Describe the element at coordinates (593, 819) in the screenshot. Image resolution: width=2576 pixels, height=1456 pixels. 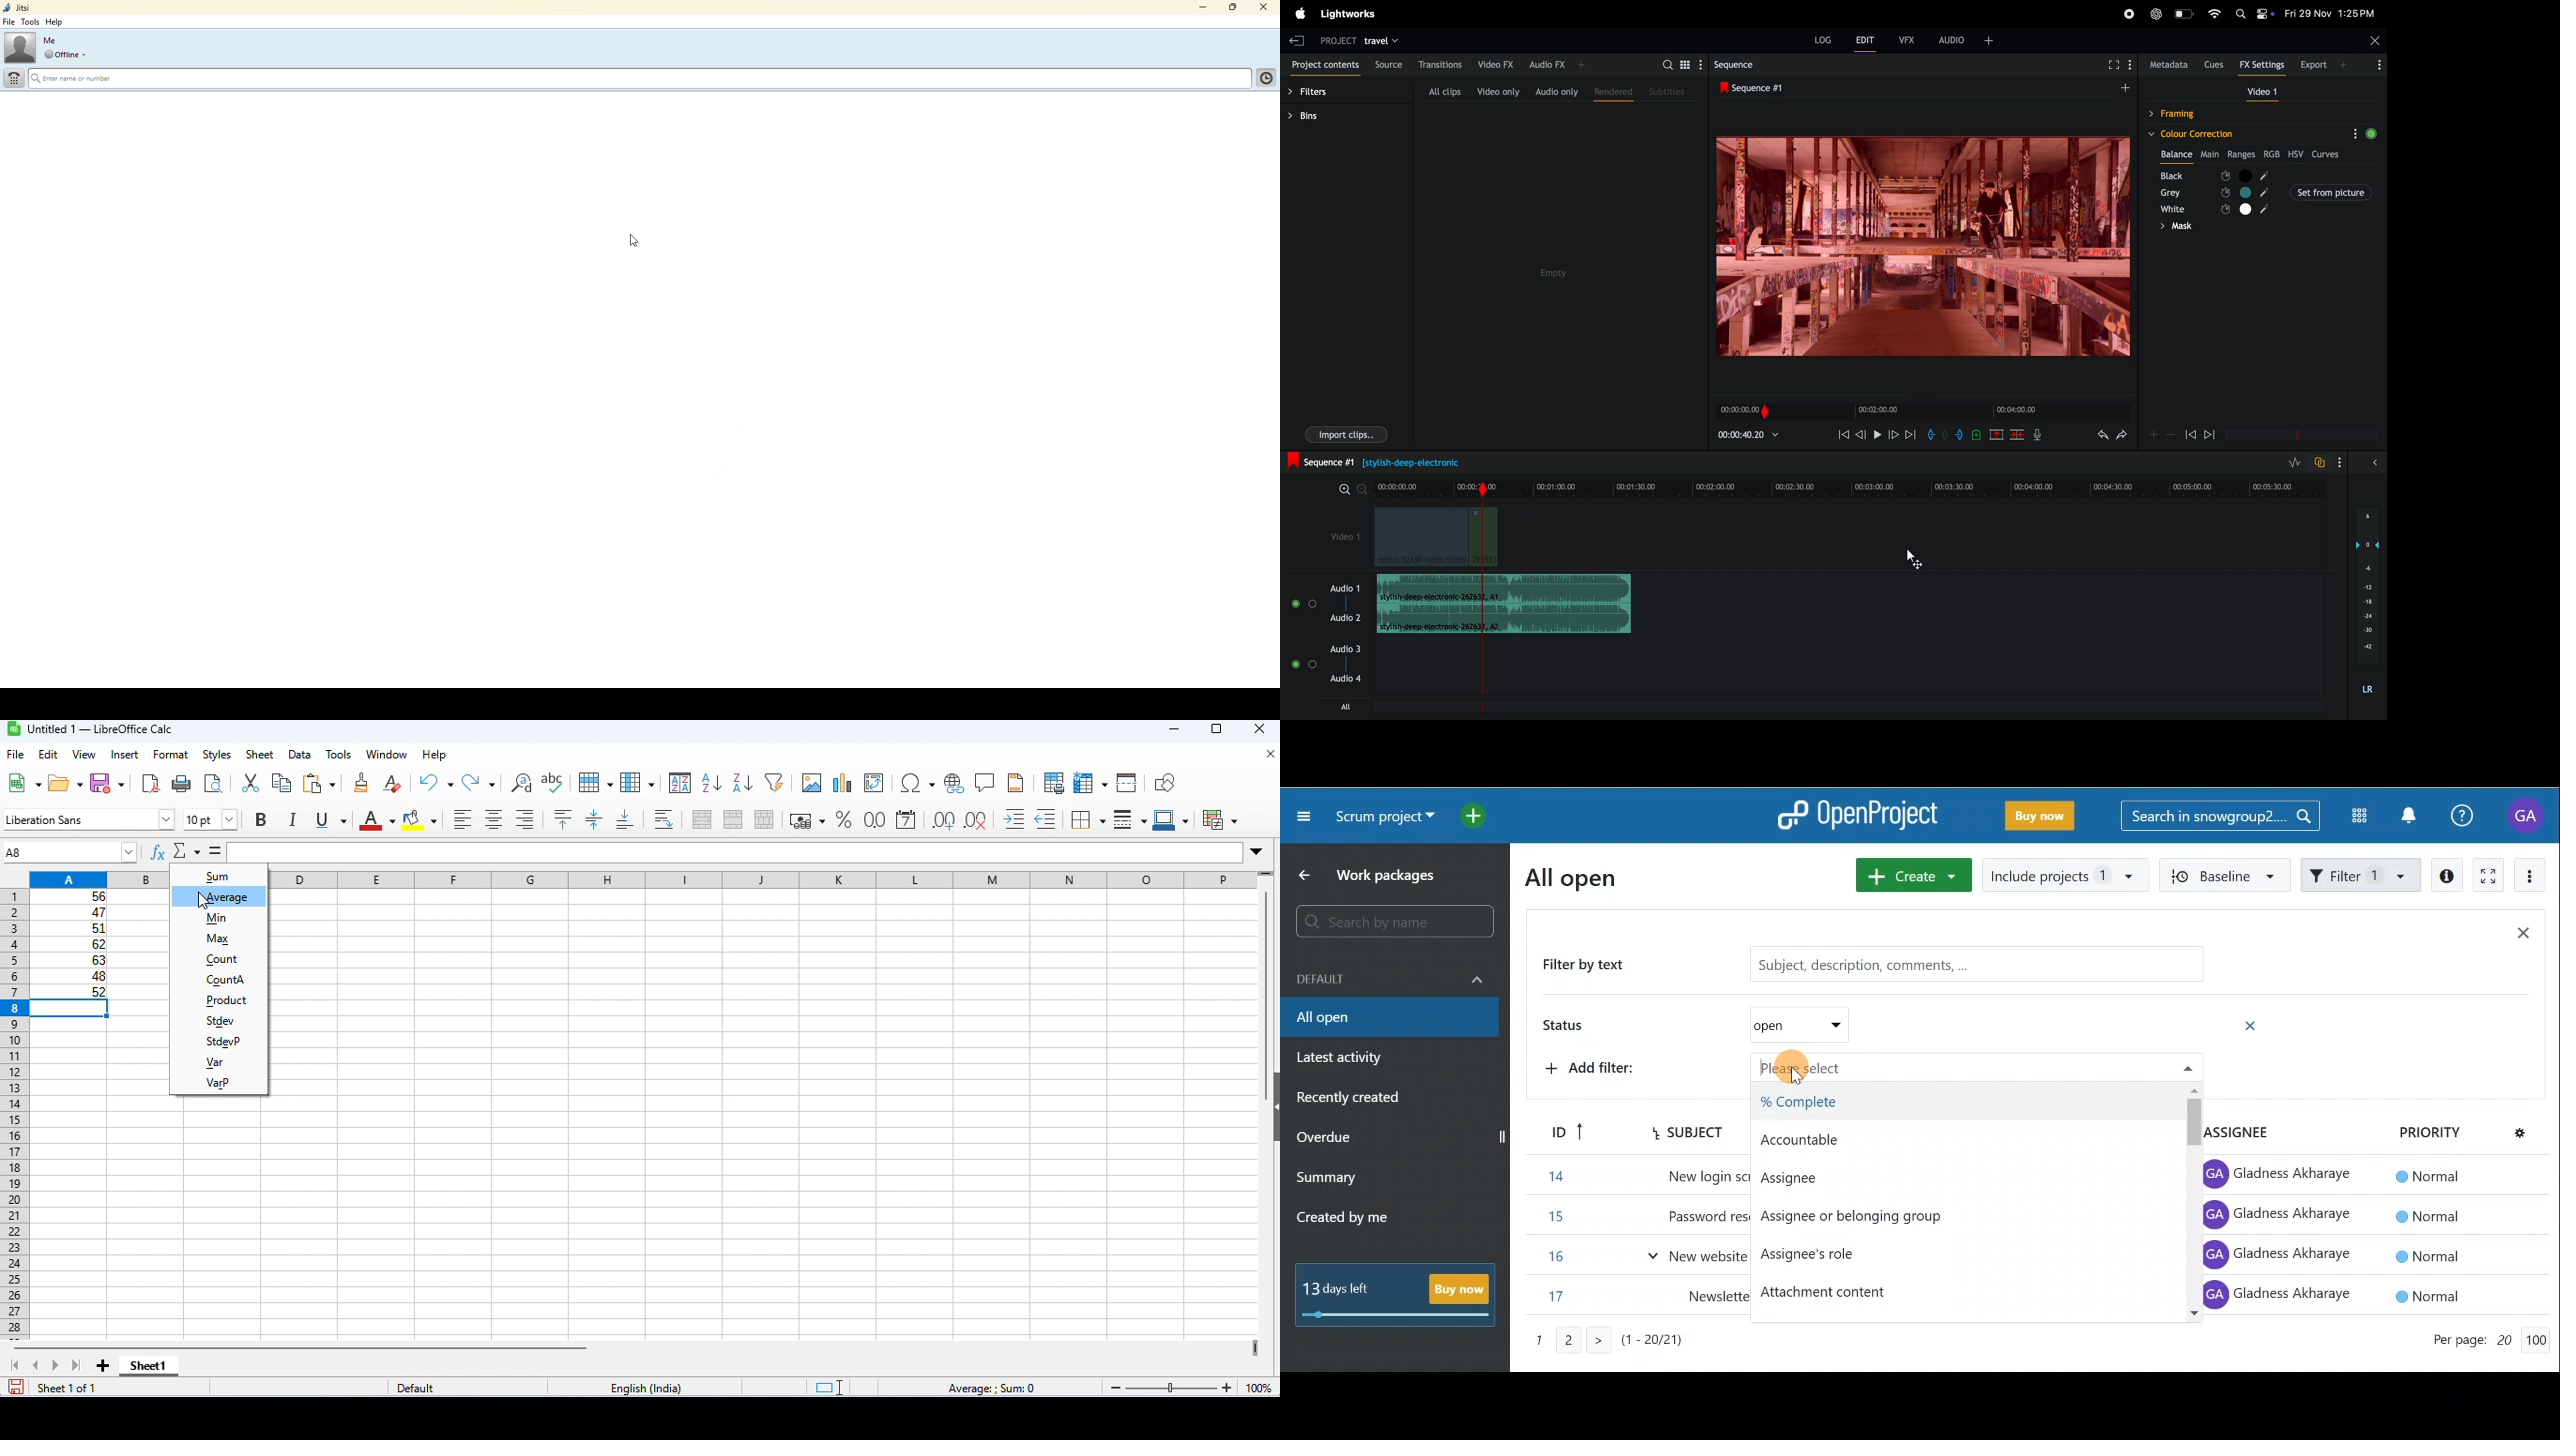
I see `center vertically` at that location.